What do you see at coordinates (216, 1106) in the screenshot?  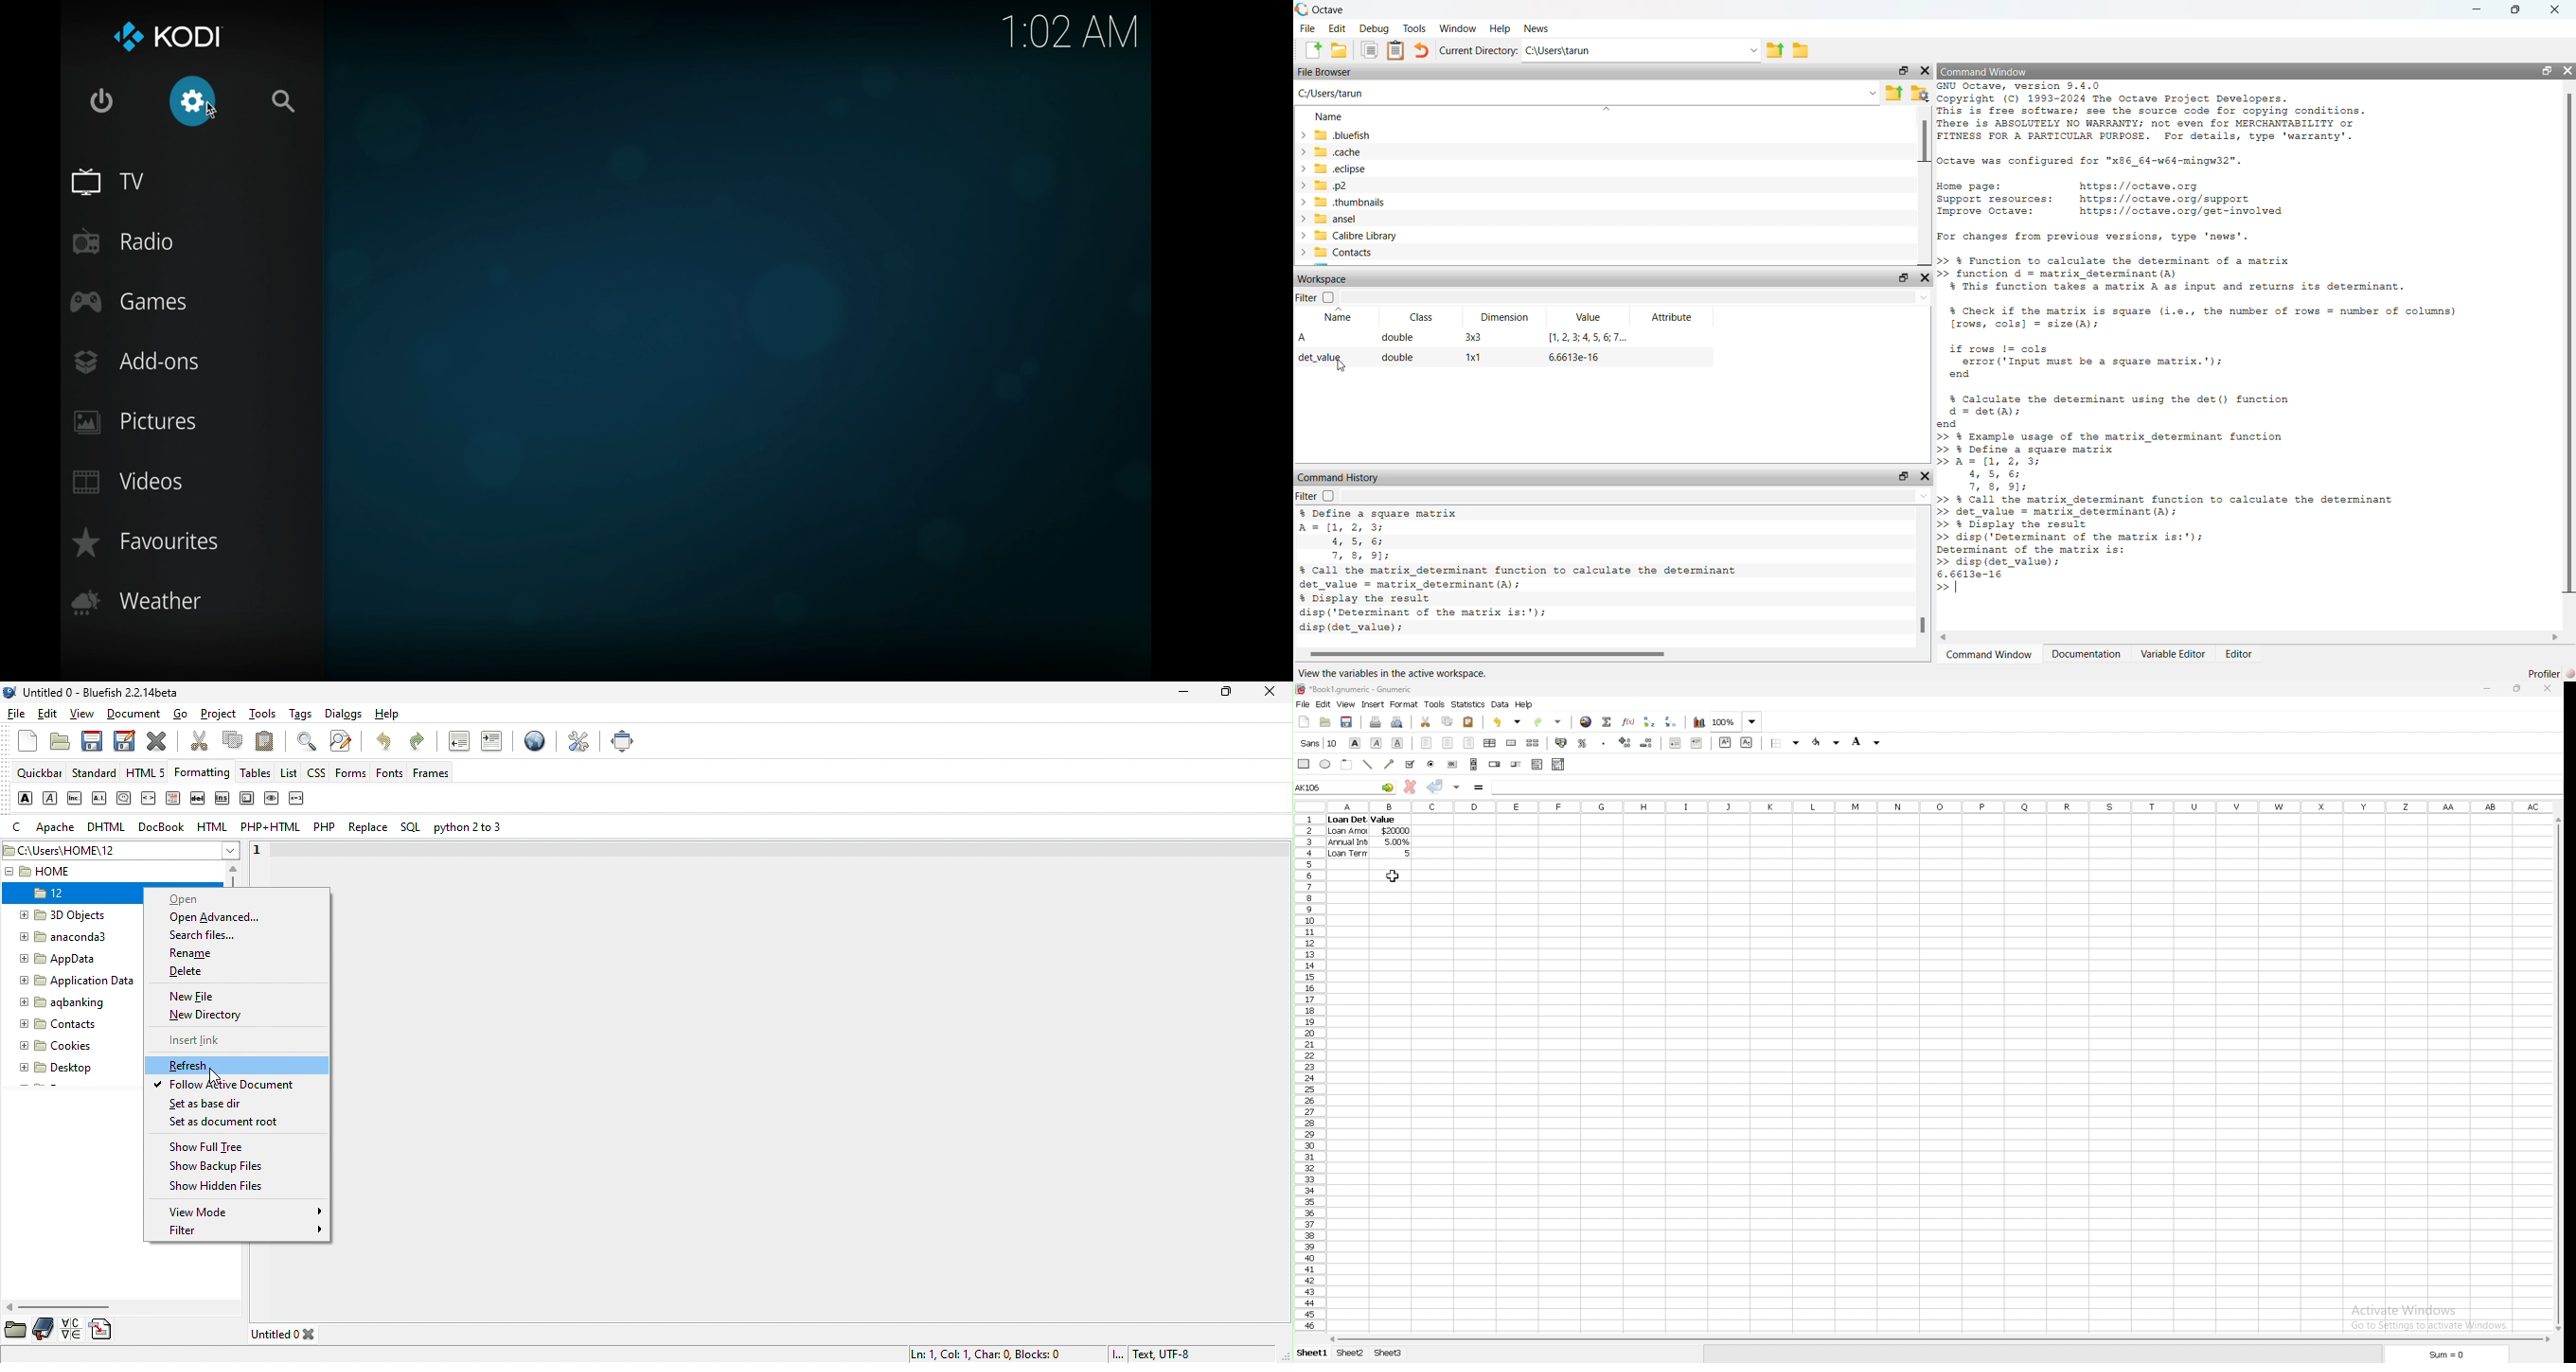 I see `set as base dir` at bounding box center [216, 1106].